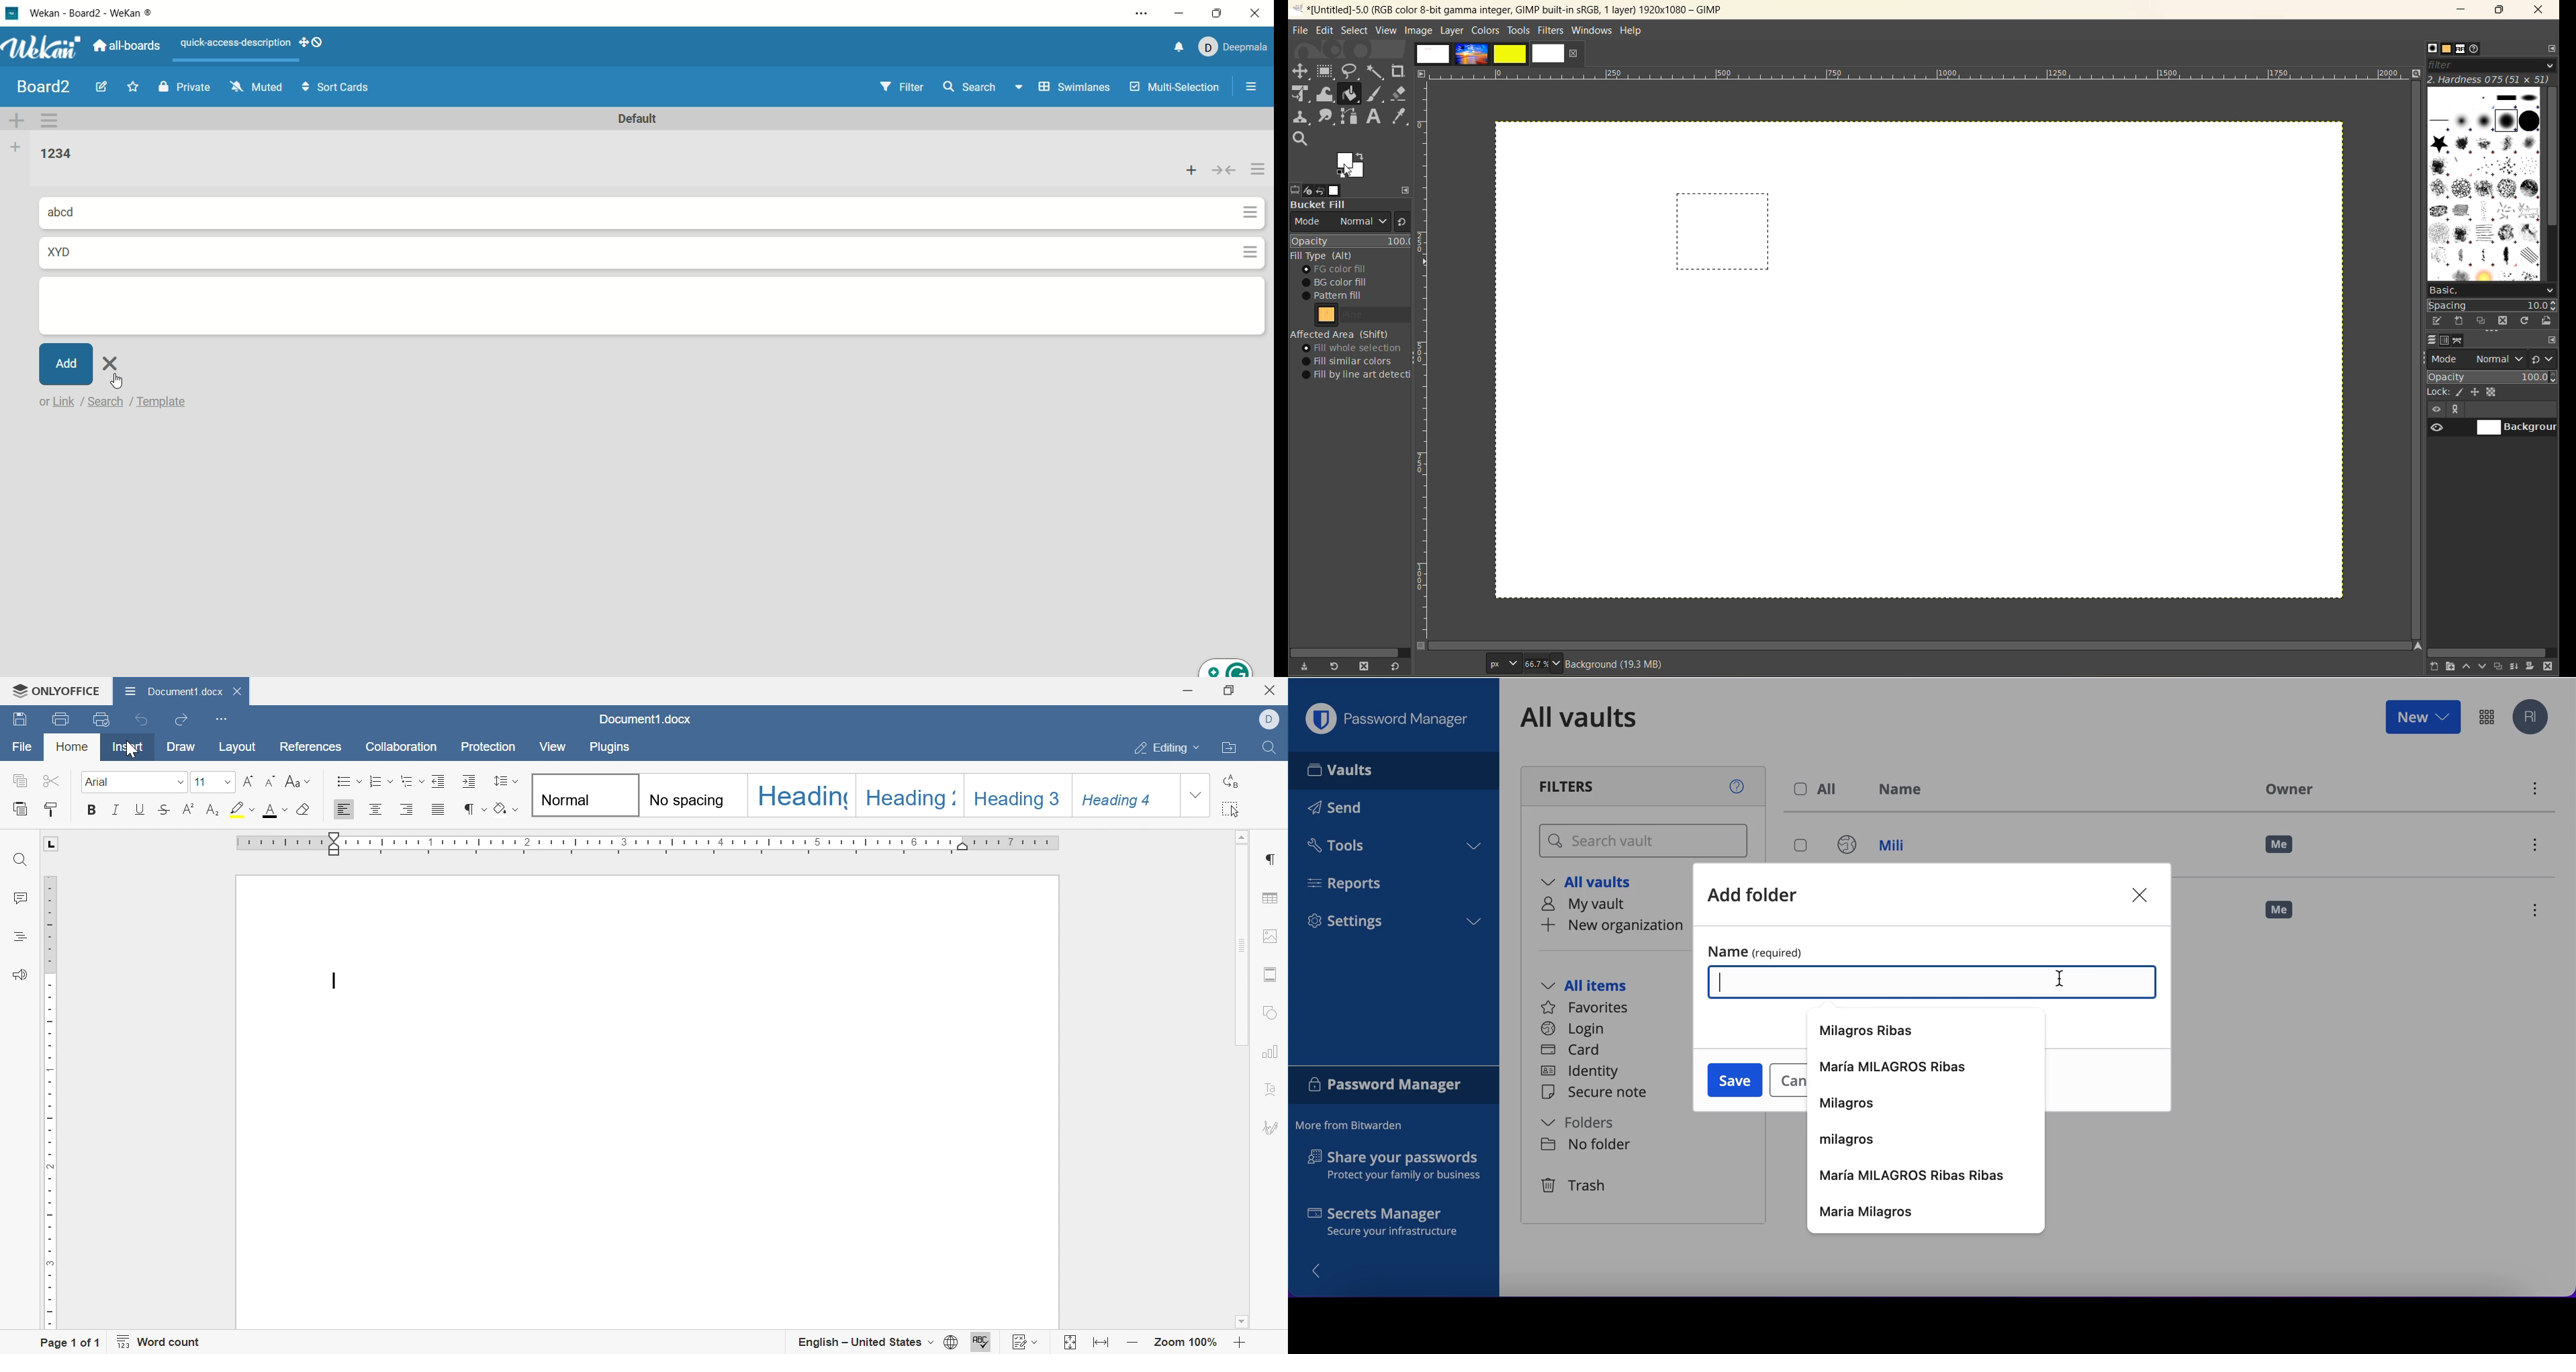 The image size is (2576, 1372). What do you see at coordinates (1636, 30) in the screenshot?
I see `help` at bounding box center [1636, 30].